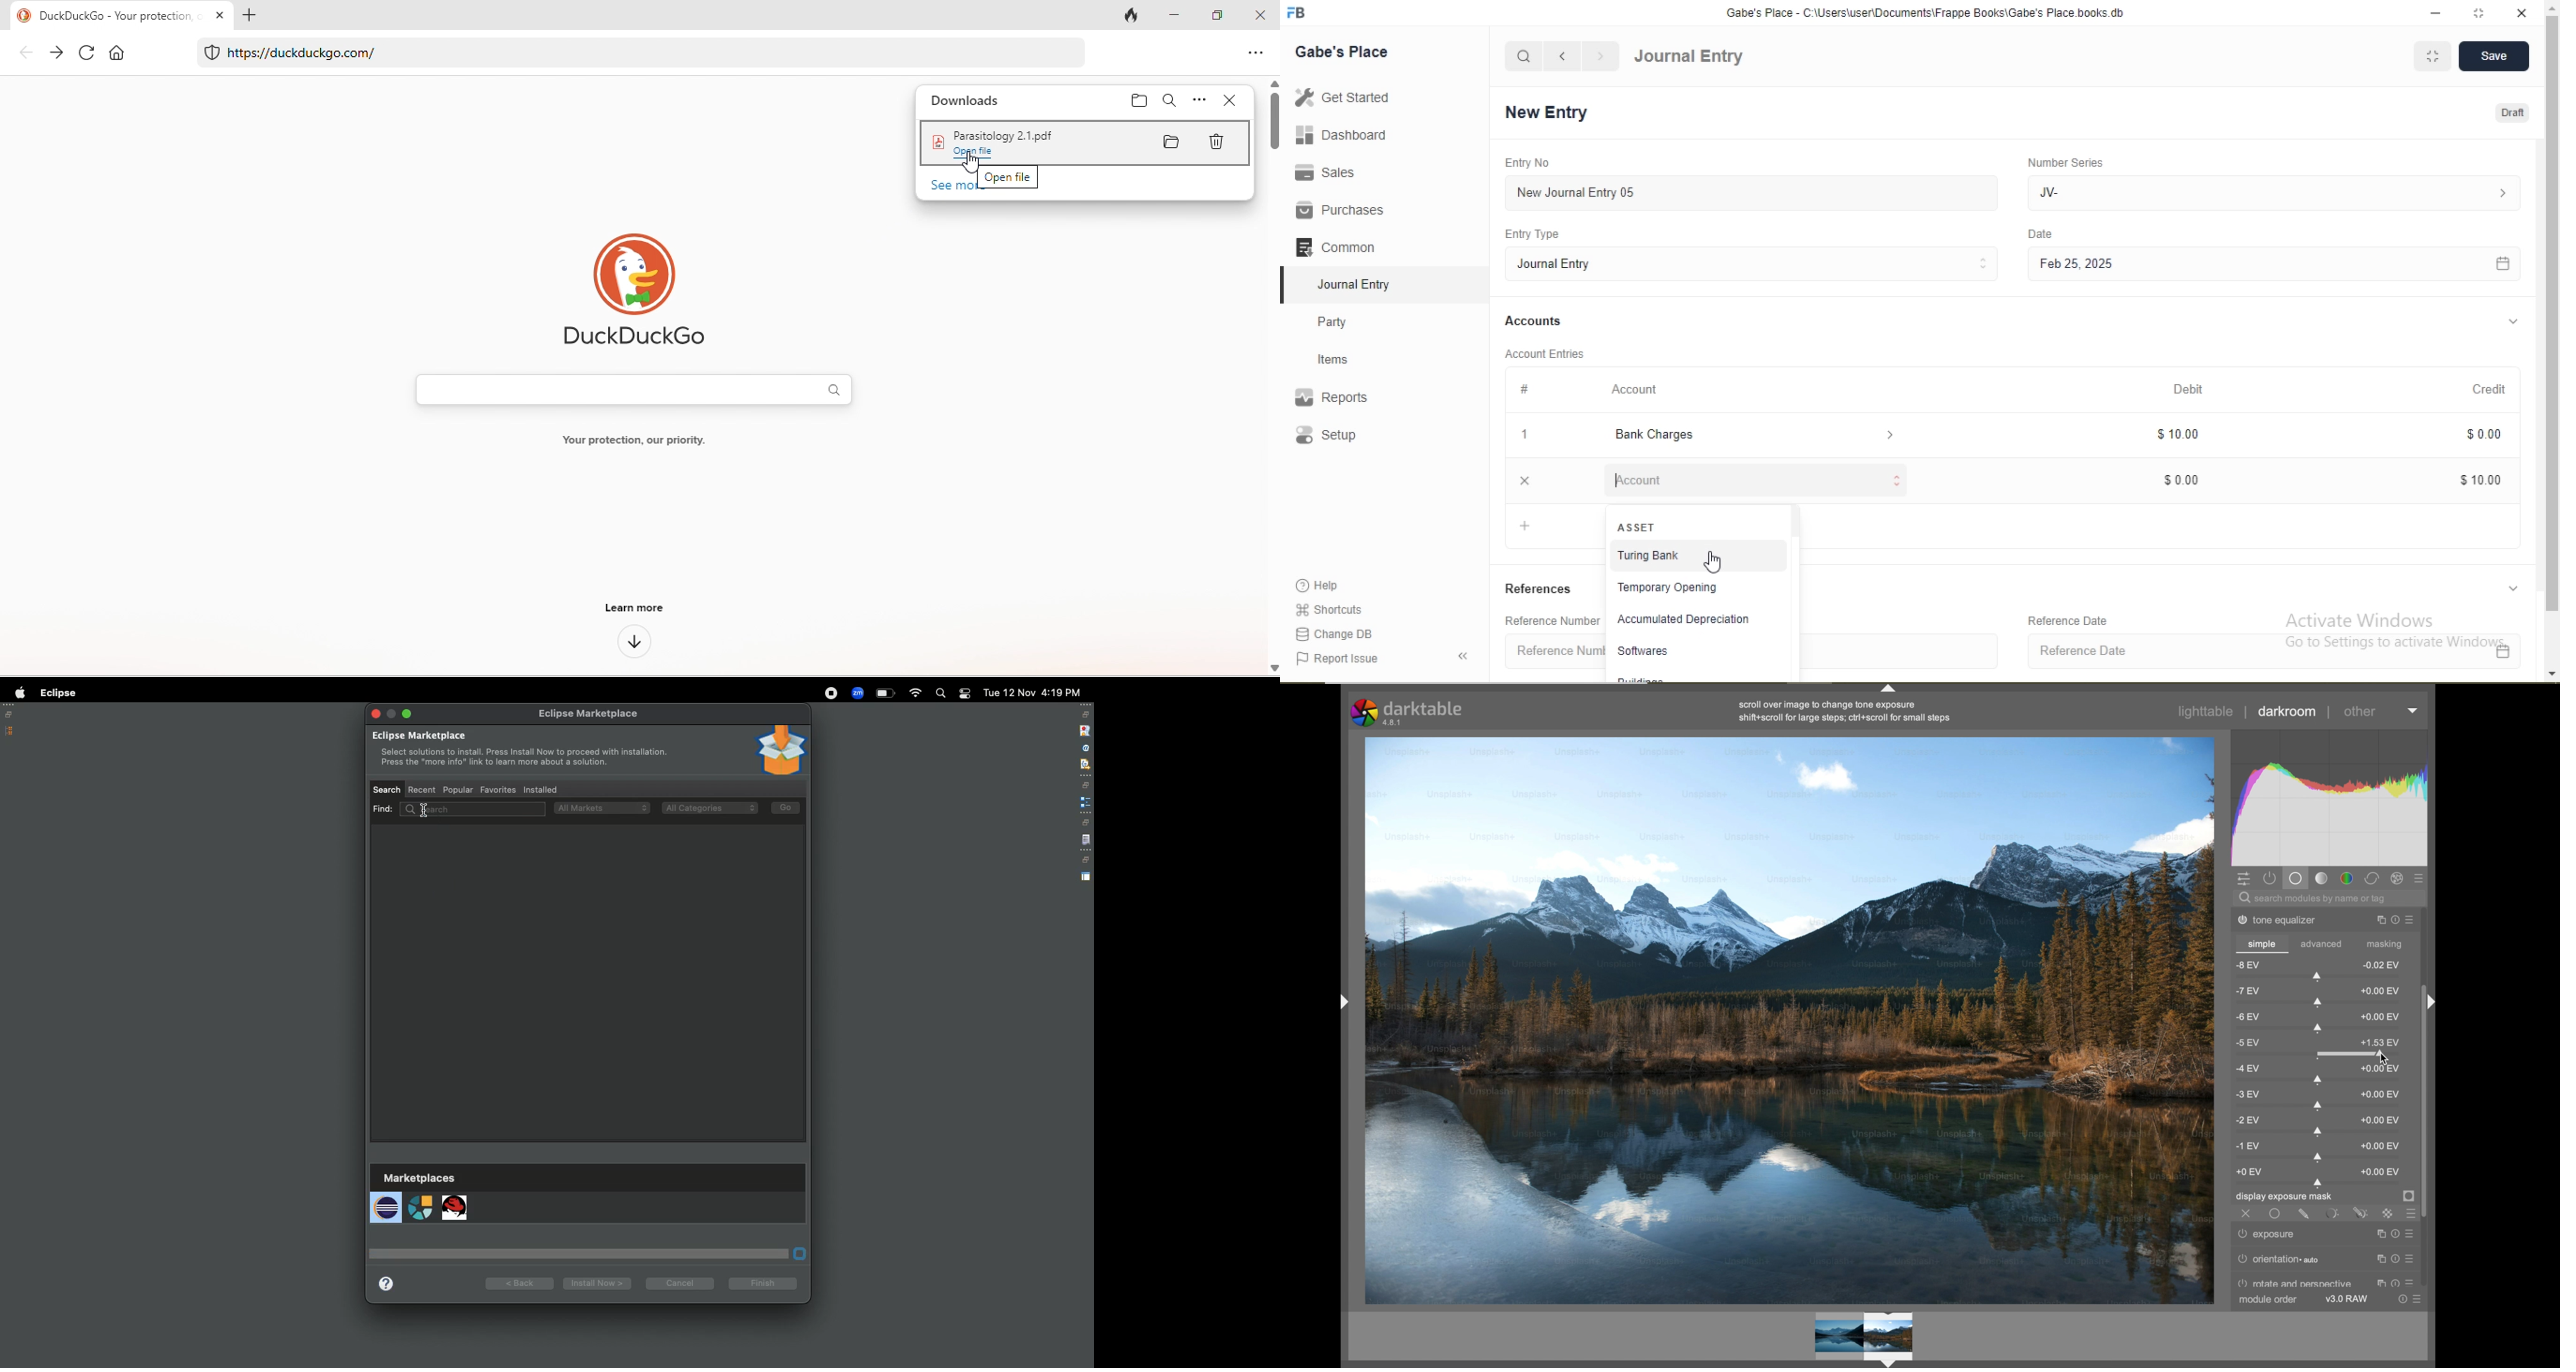  I want to click on Reference Date, so click(2081, 620).